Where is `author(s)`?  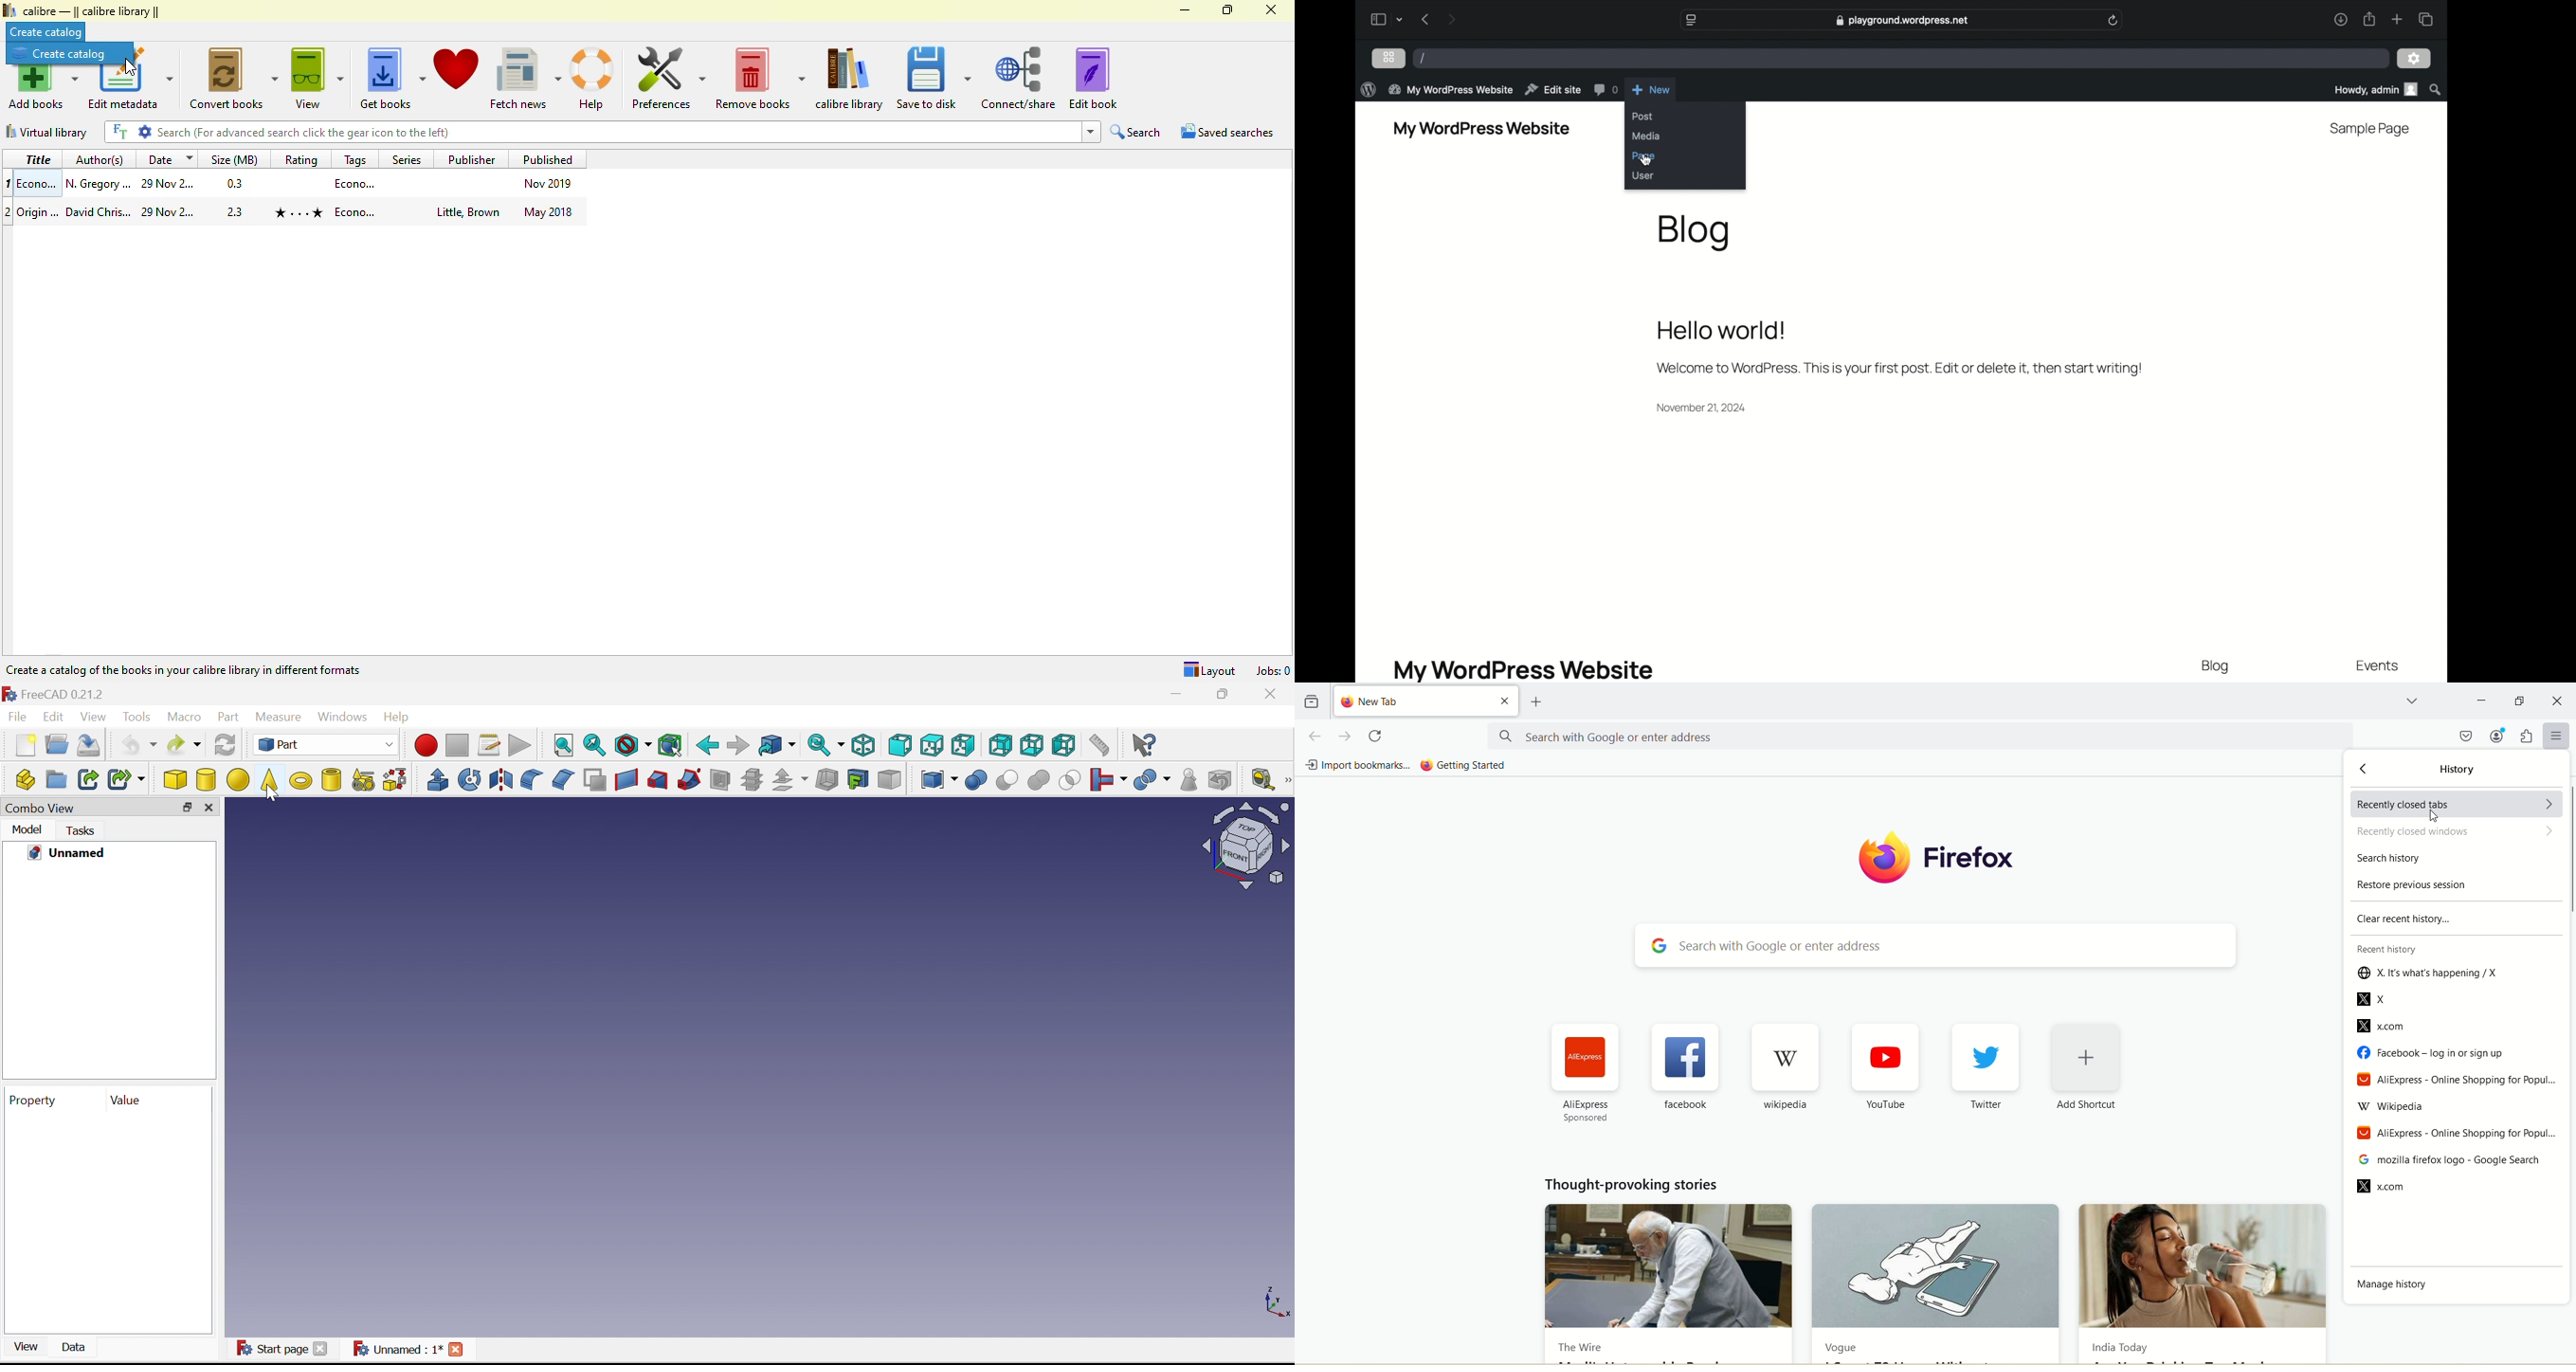 author(s) is located at coordinates (99, 160).